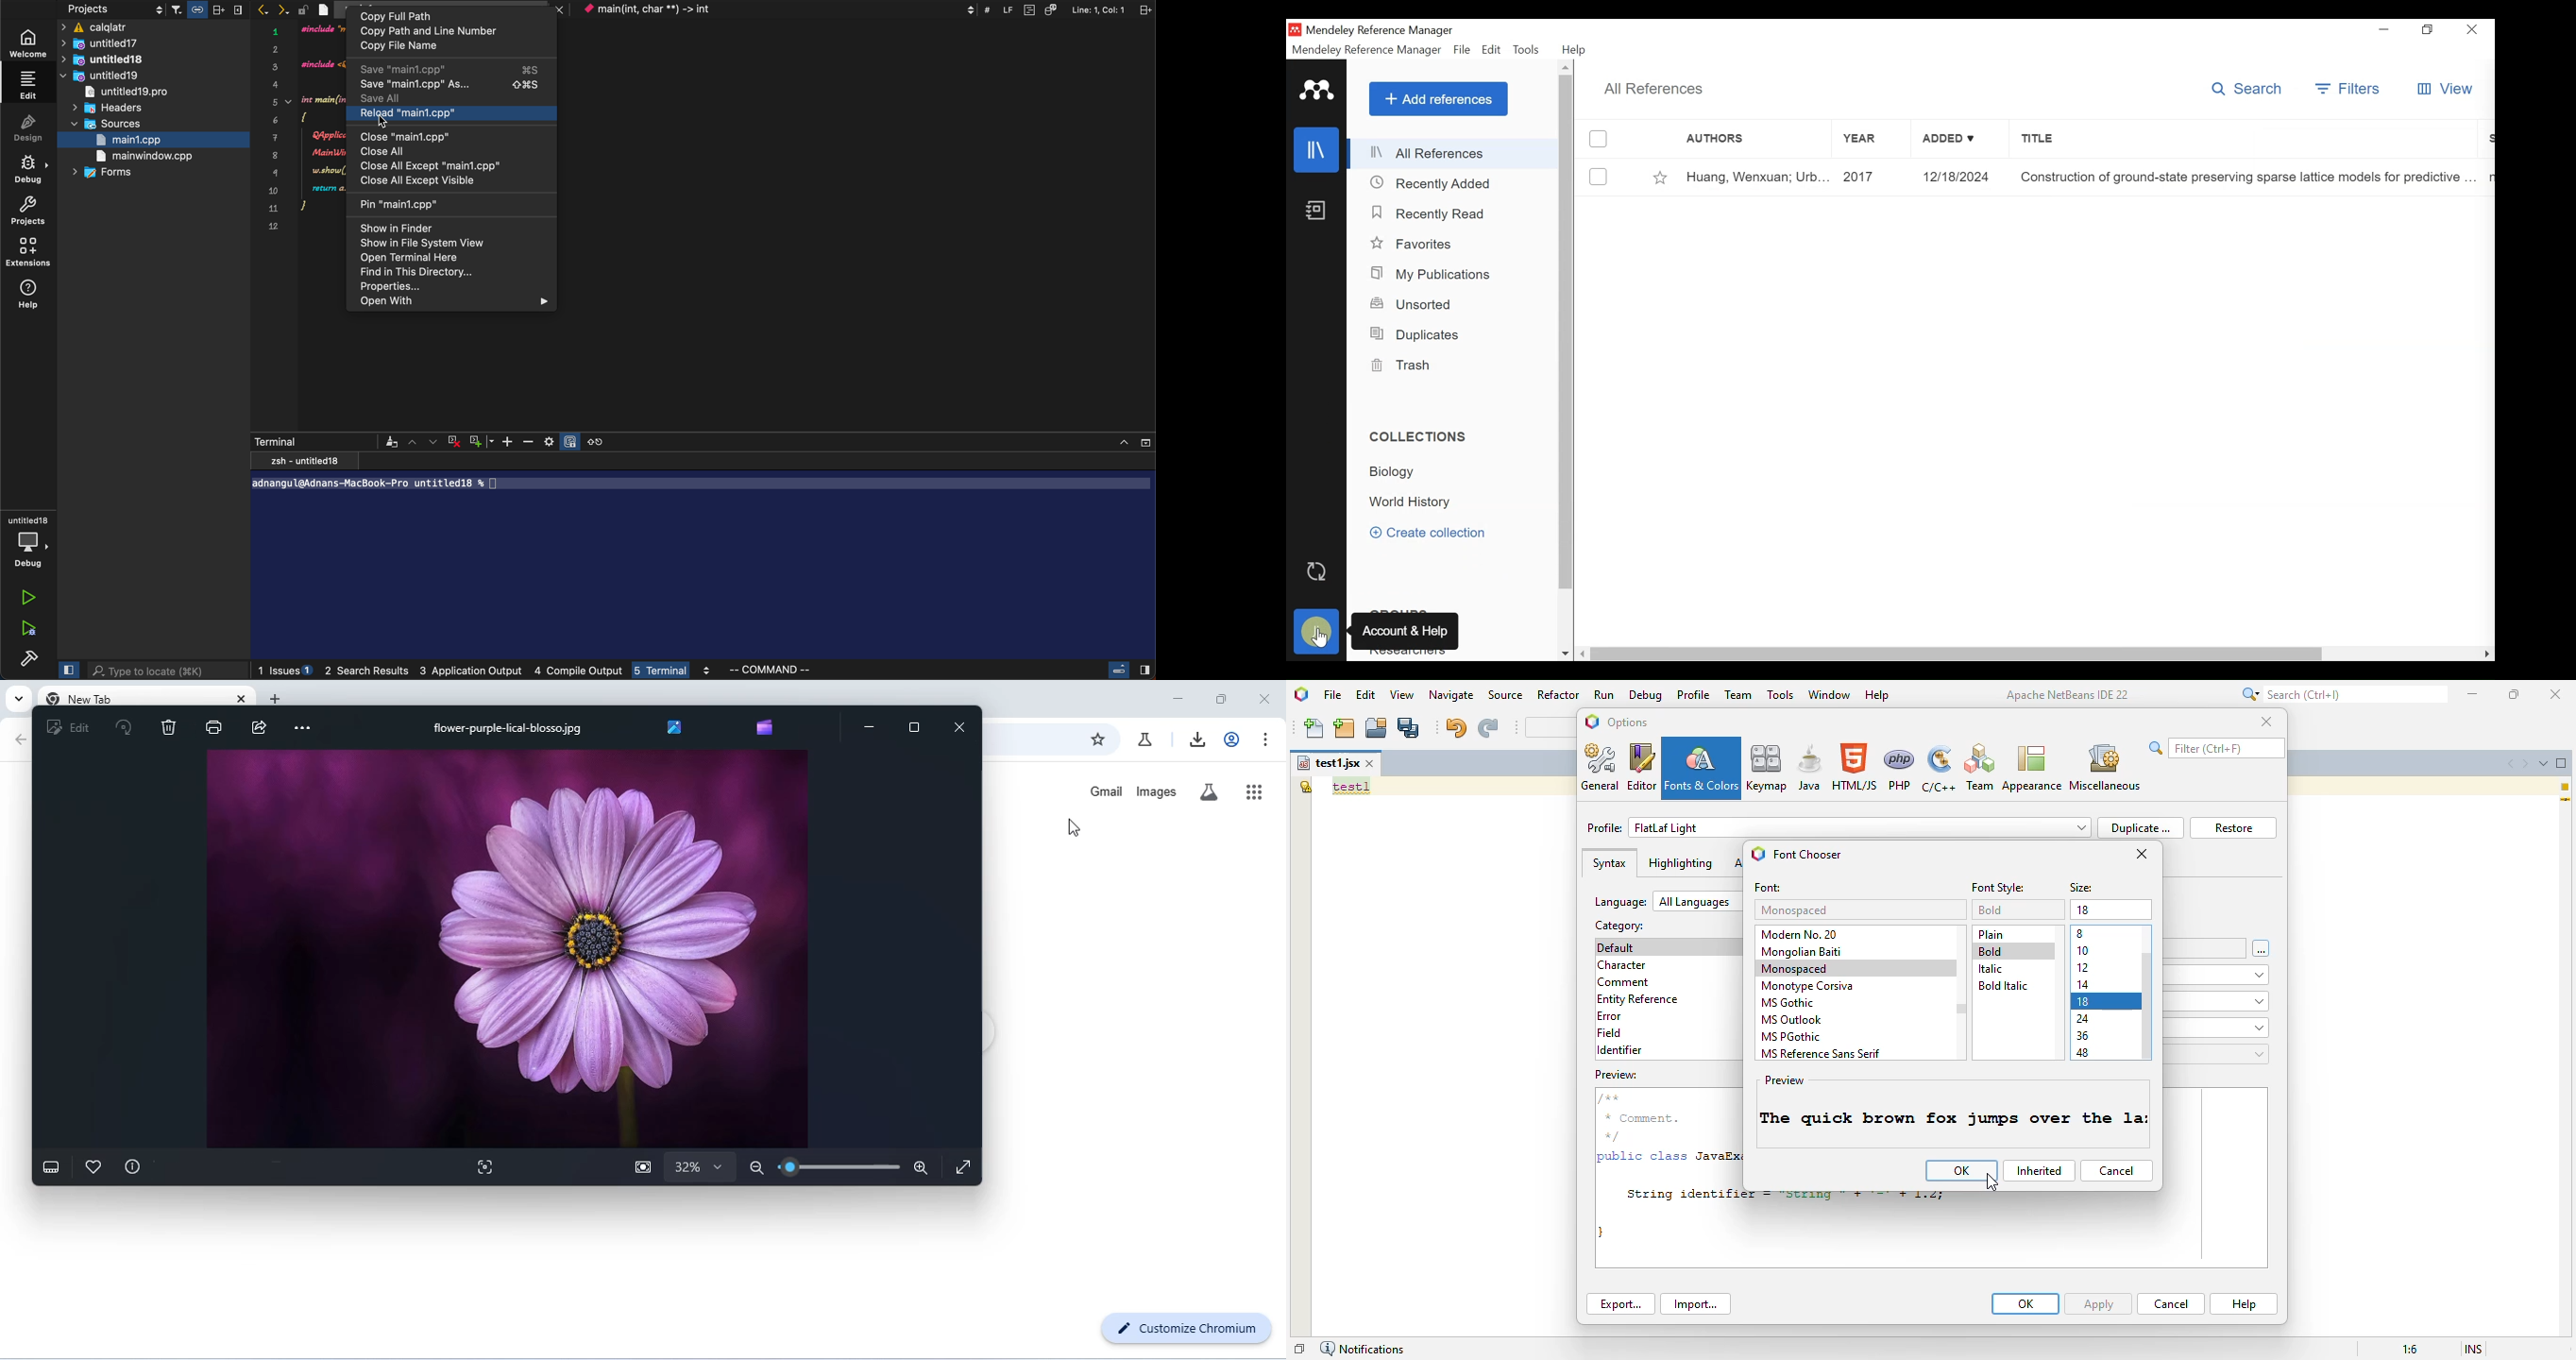 Image resolution: width=2576 pixels, height=1372 pixels. What do you see at coordinates (1414, 305) in the screenshot?
I see `Unsorted` at bounding box center [1414, 305].